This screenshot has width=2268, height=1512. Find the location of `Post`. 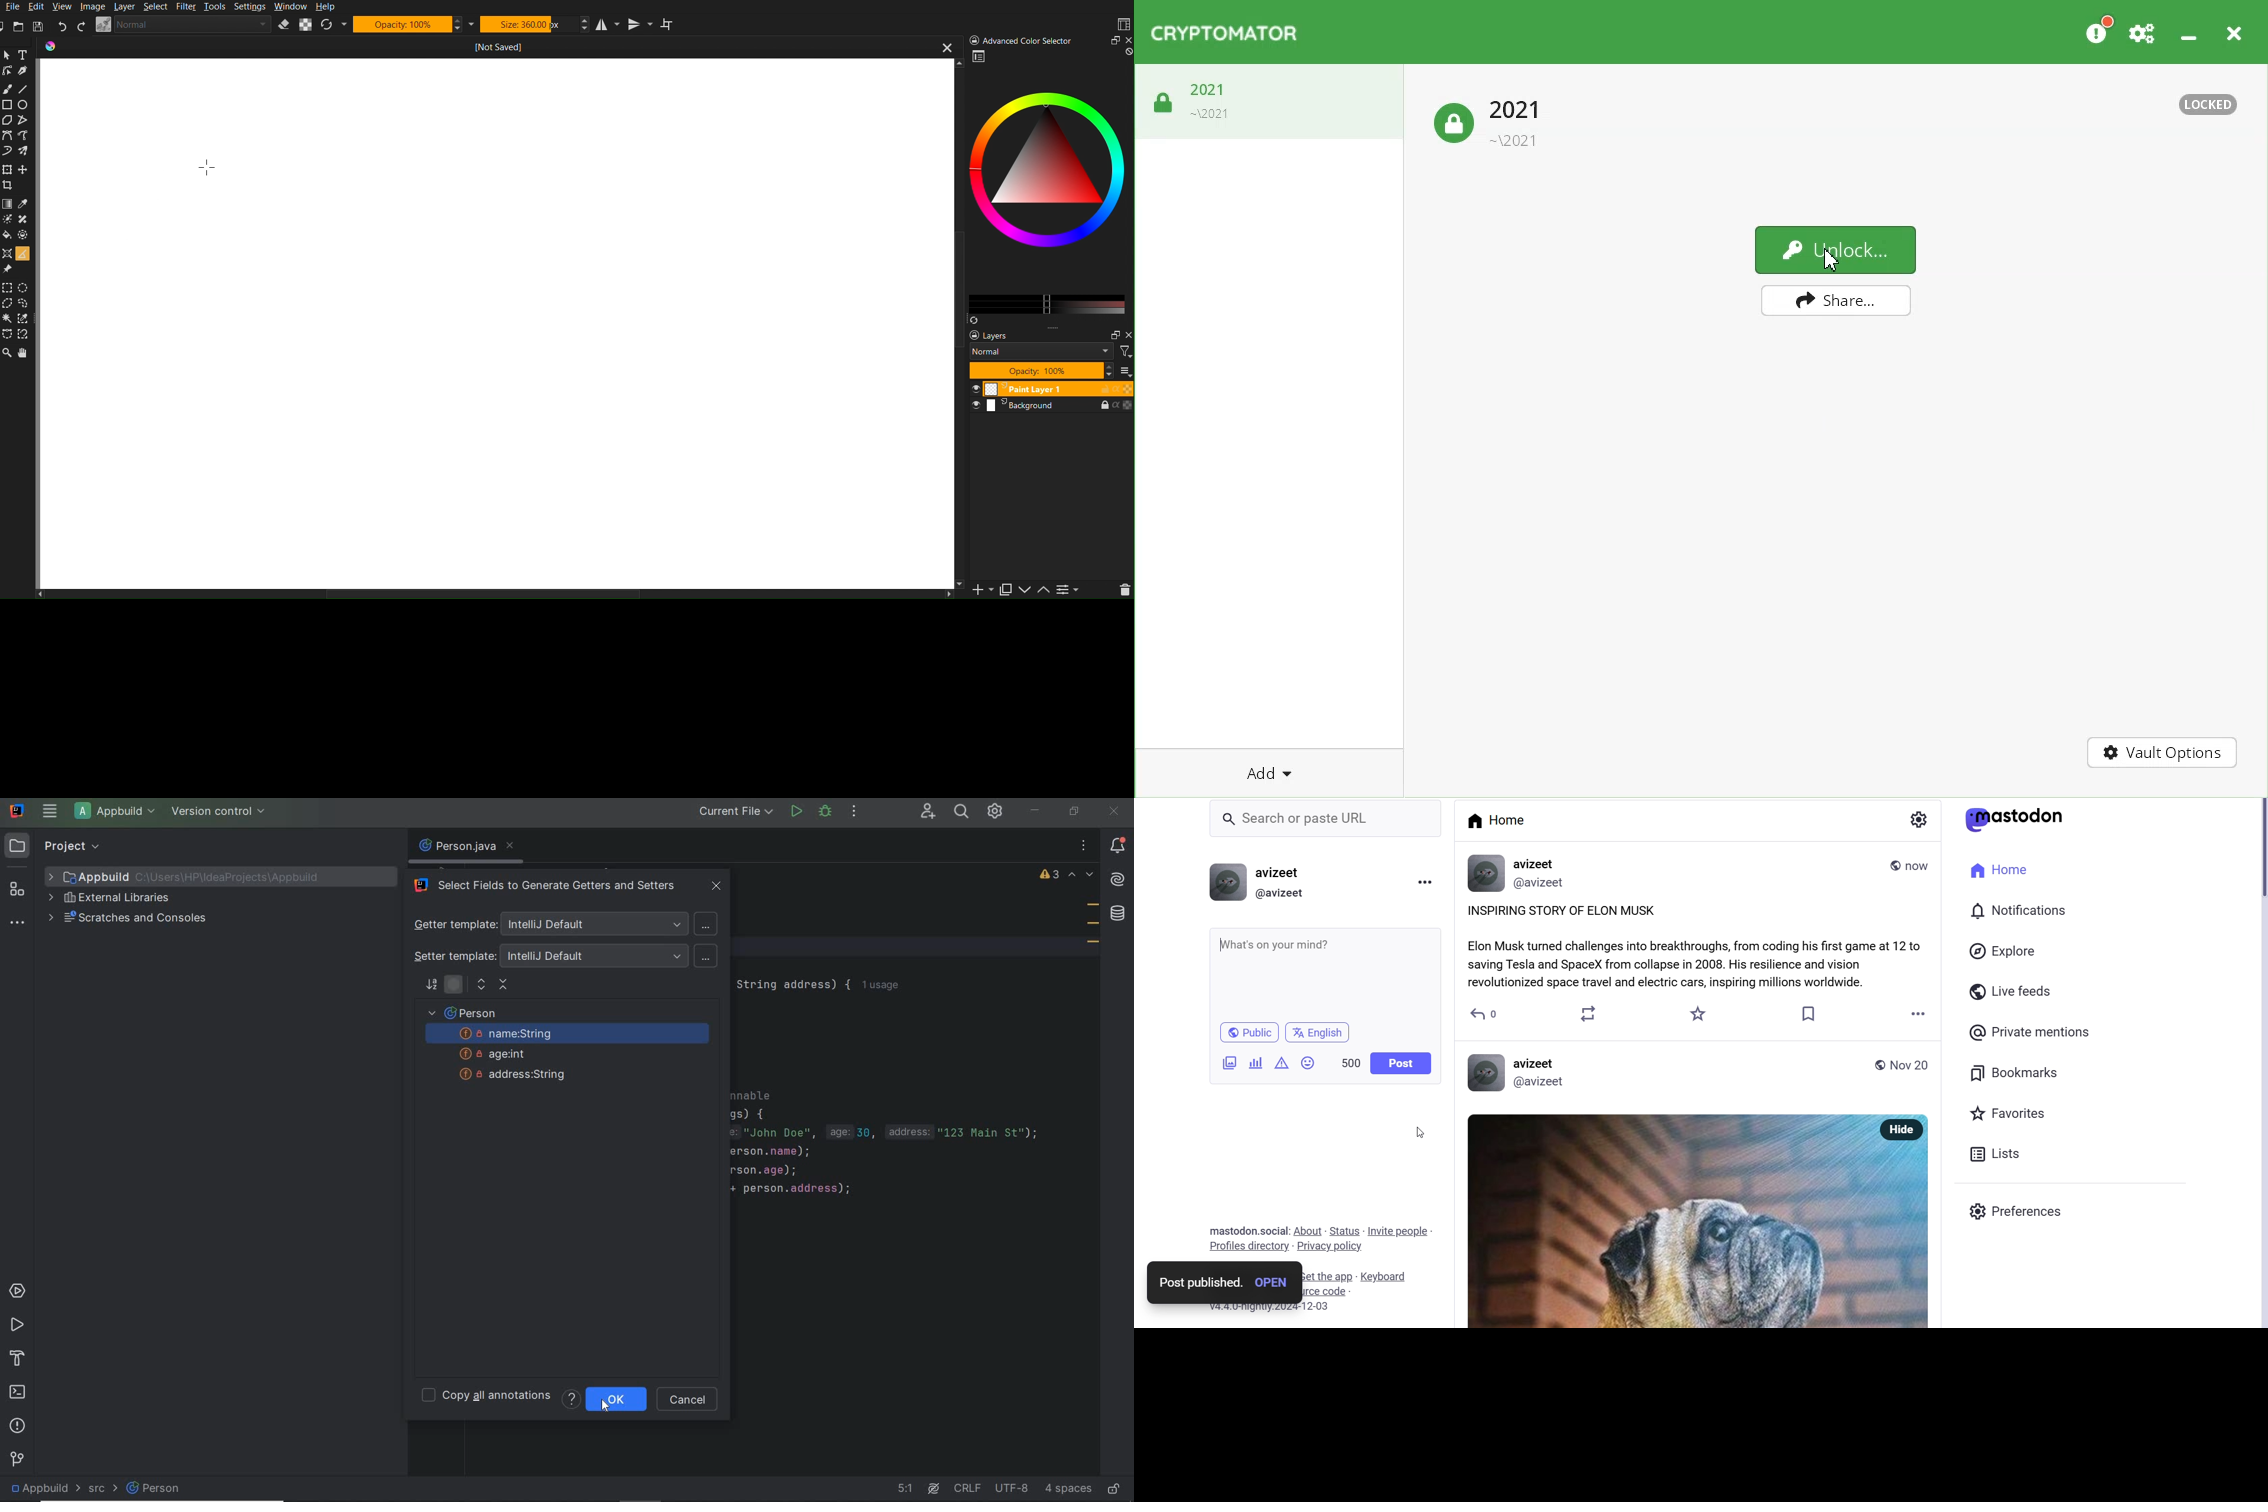

Post is located at coordinates (1697, 1237).